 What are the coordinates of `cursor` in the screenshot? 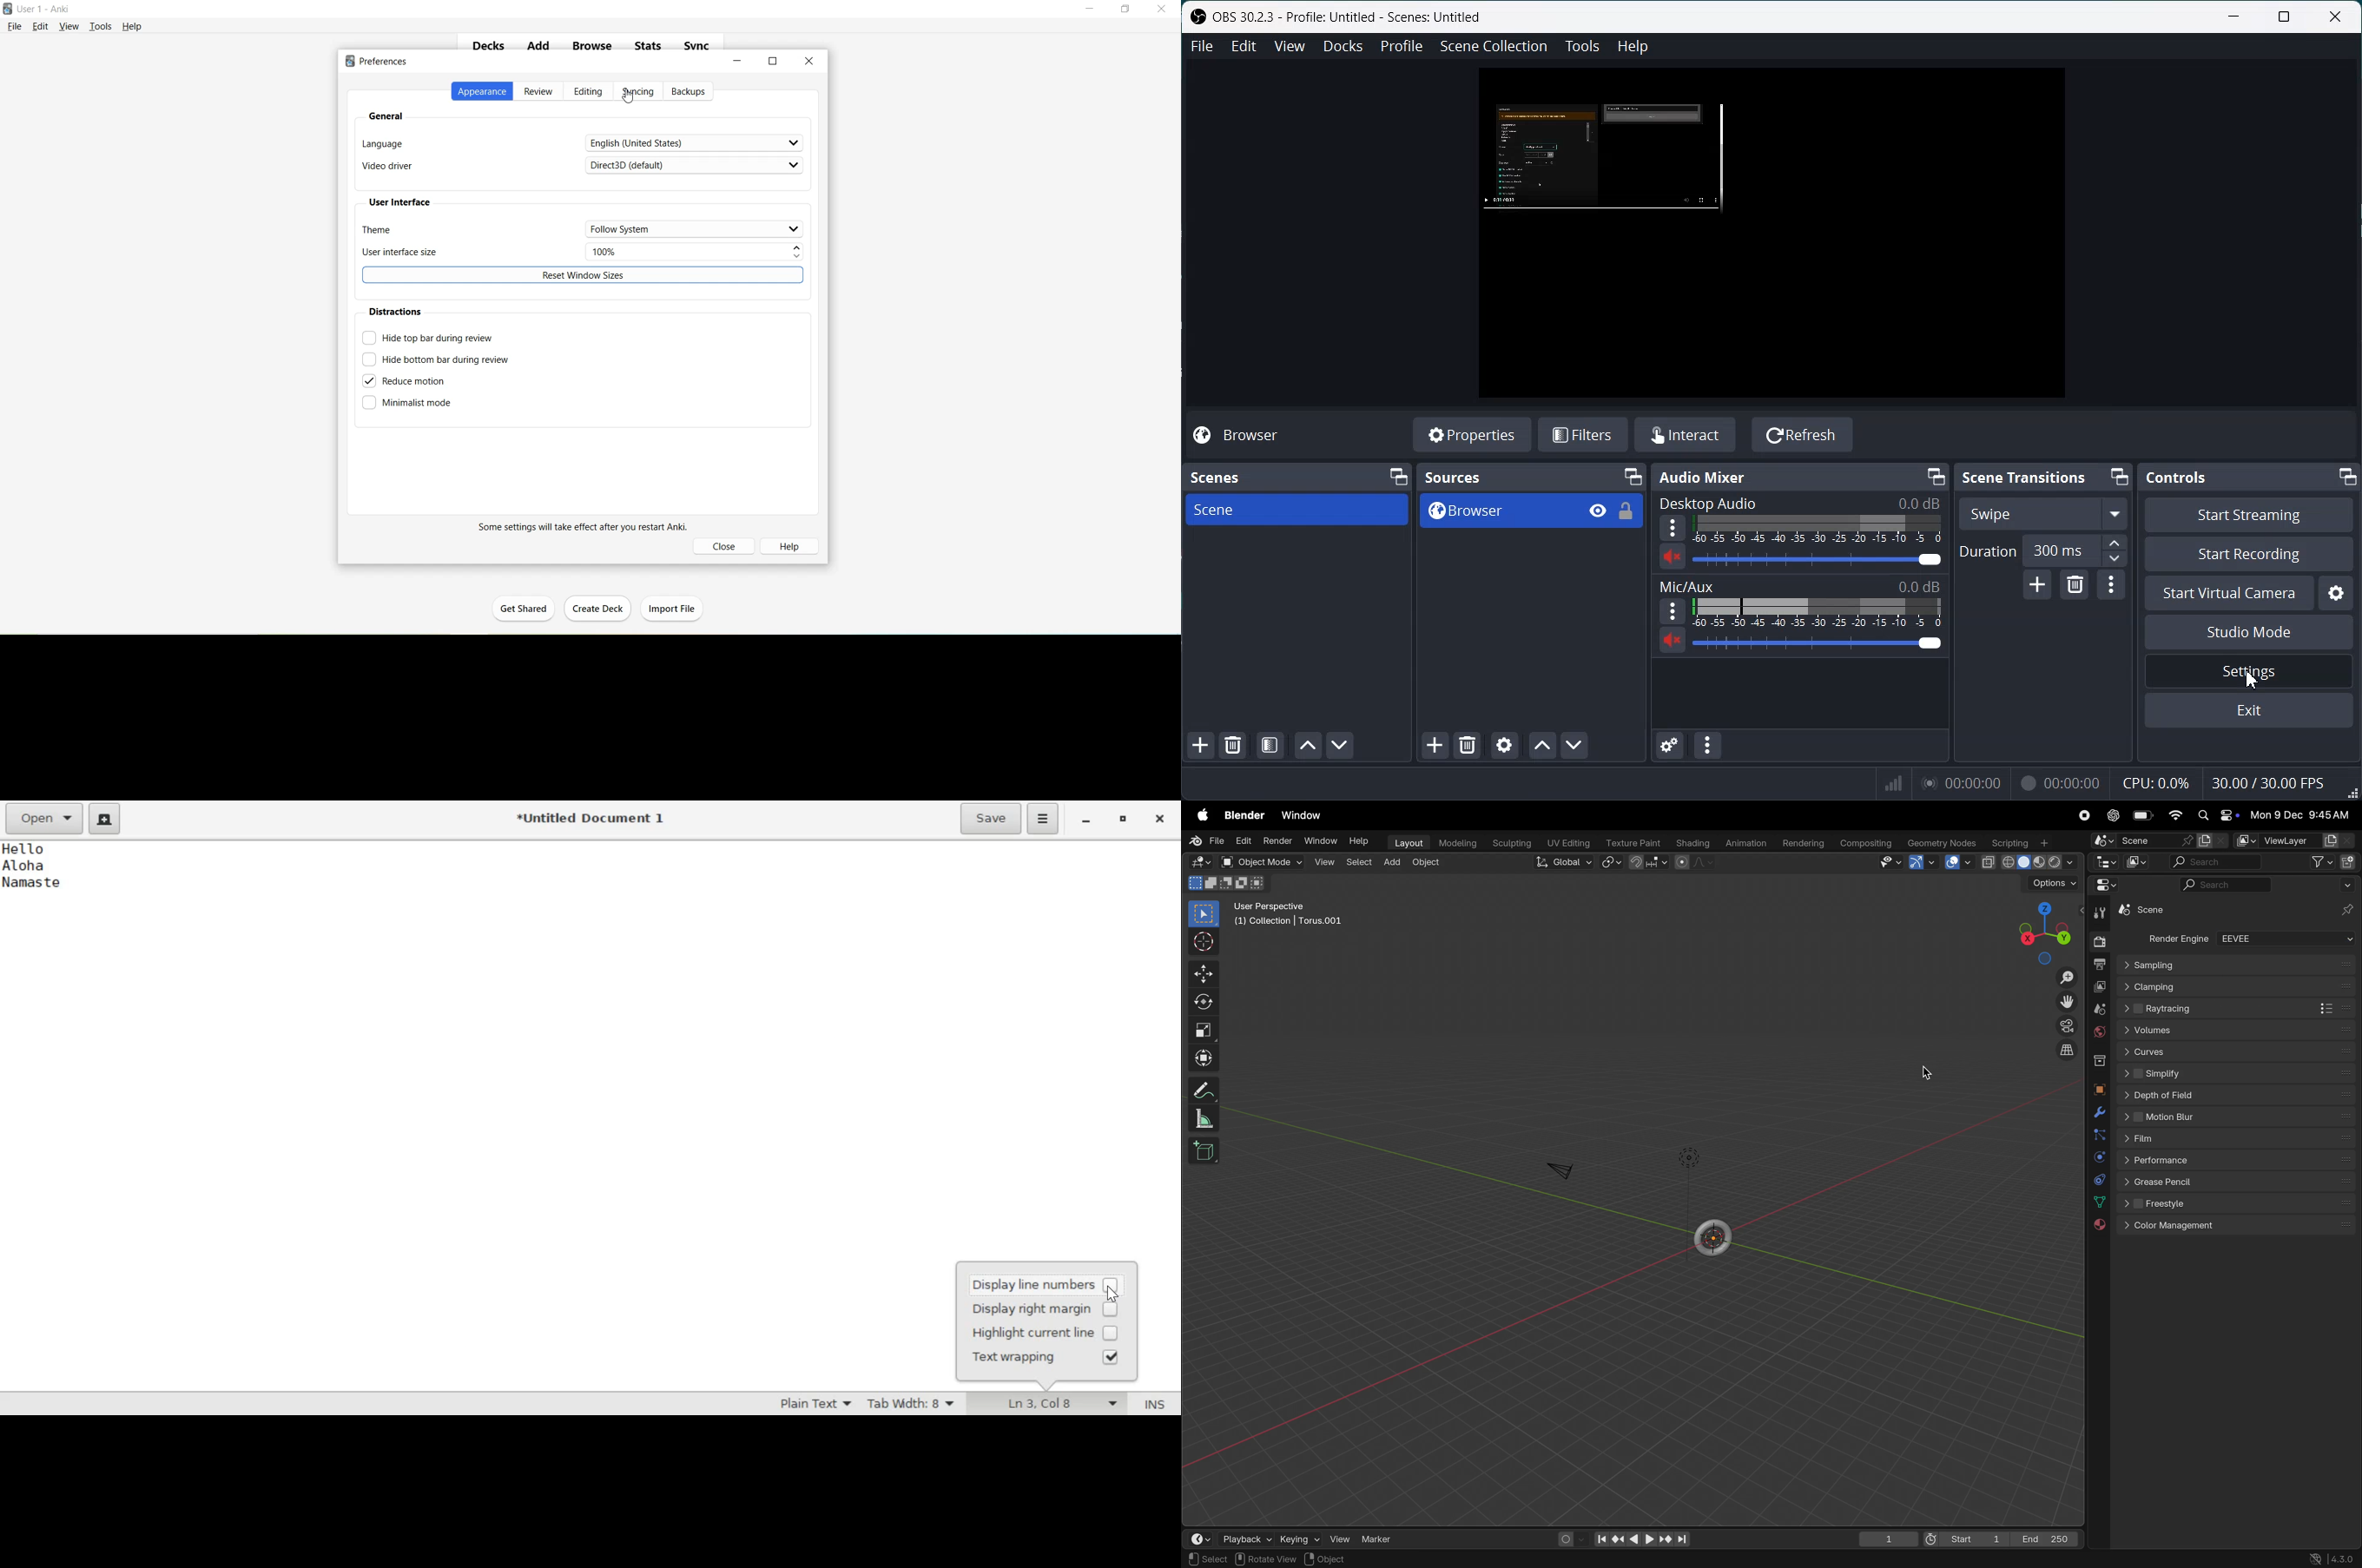 It's located at (1205, 943).